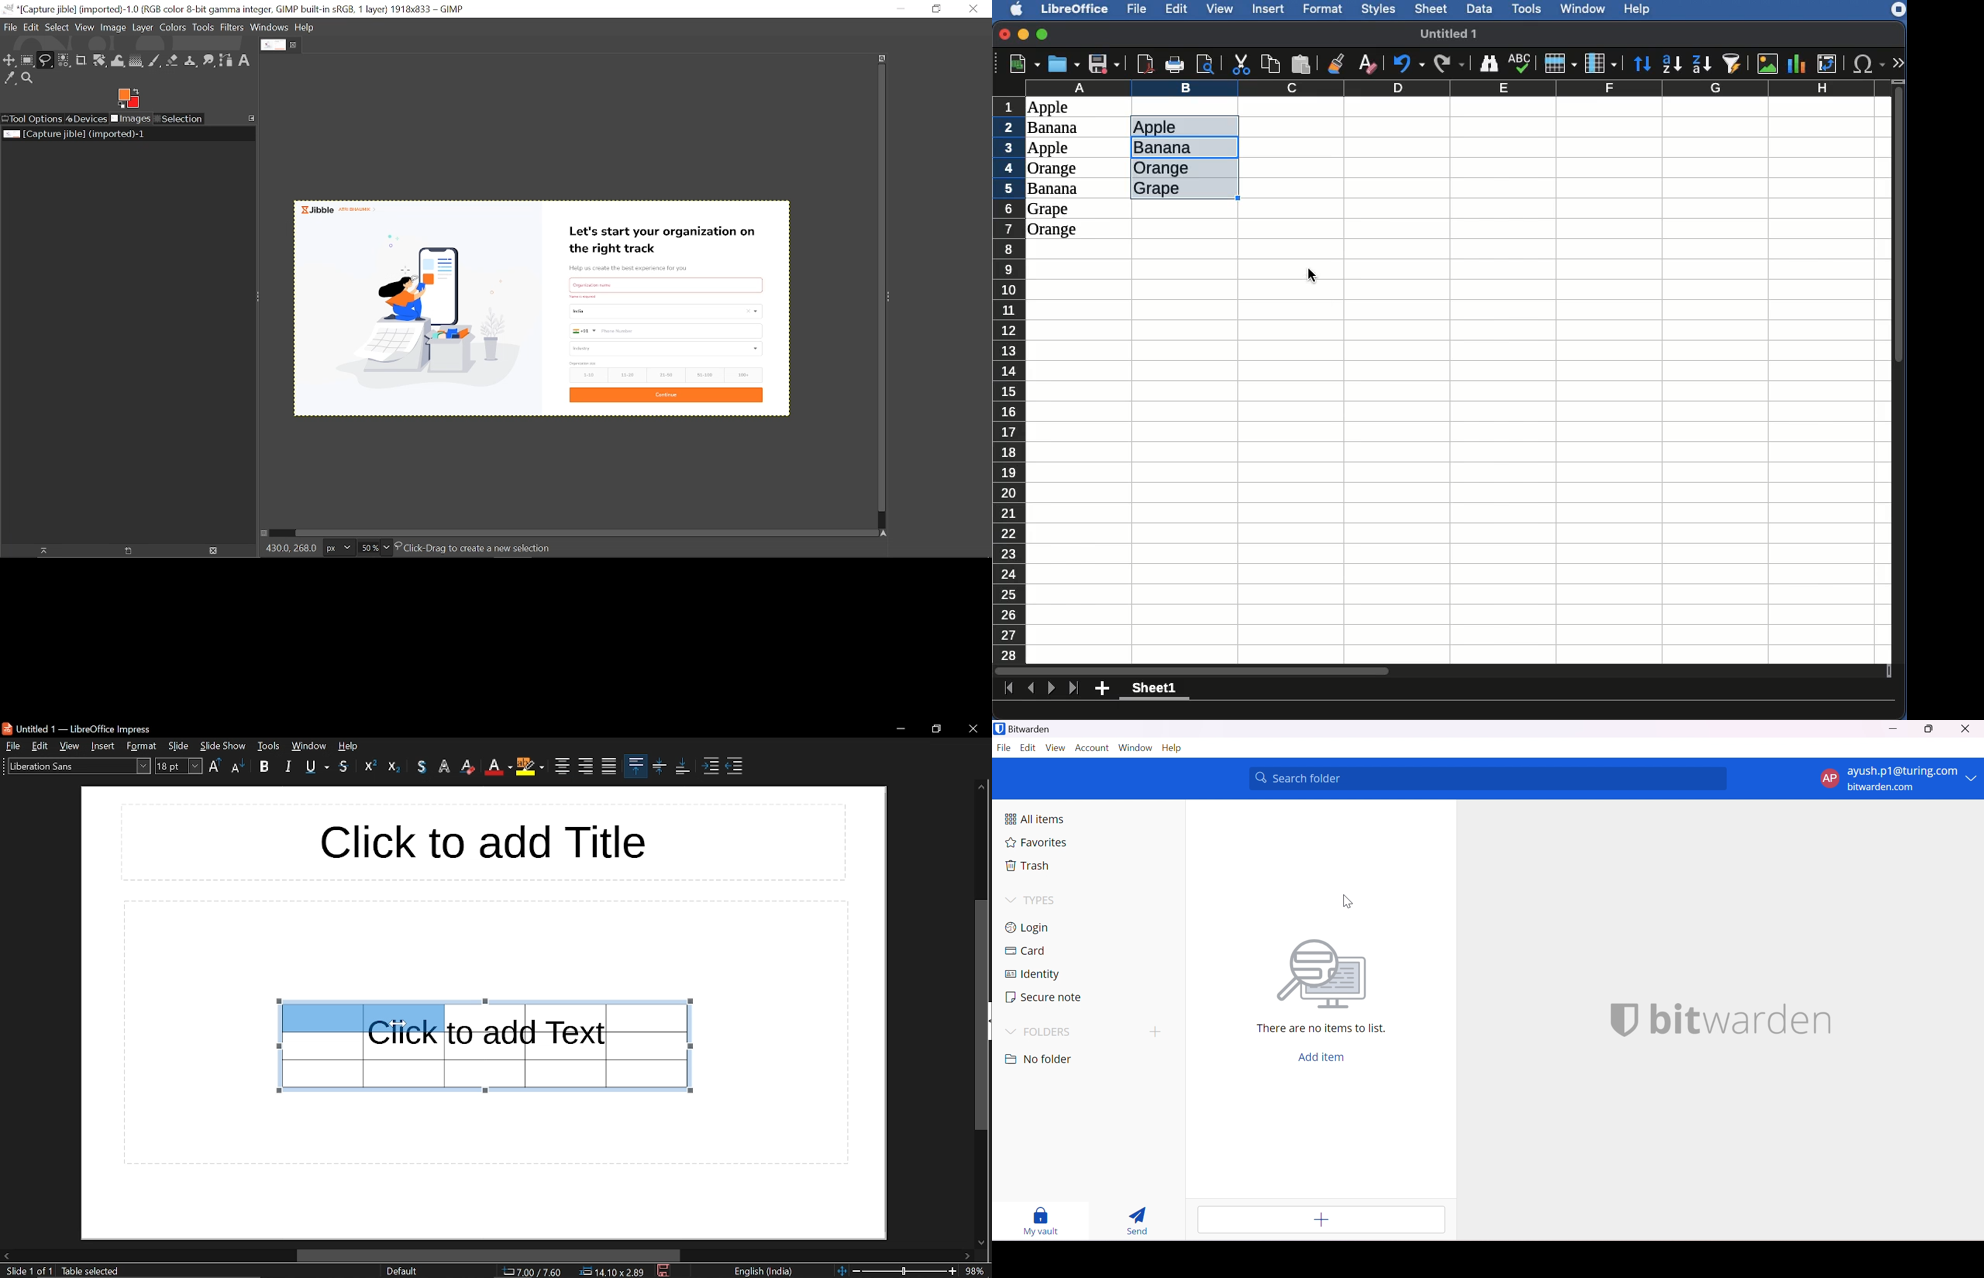  What do you see at coordinates (1043, 998) in the screenshot?
I see `Secure note` at bounding box center [1043, 998].